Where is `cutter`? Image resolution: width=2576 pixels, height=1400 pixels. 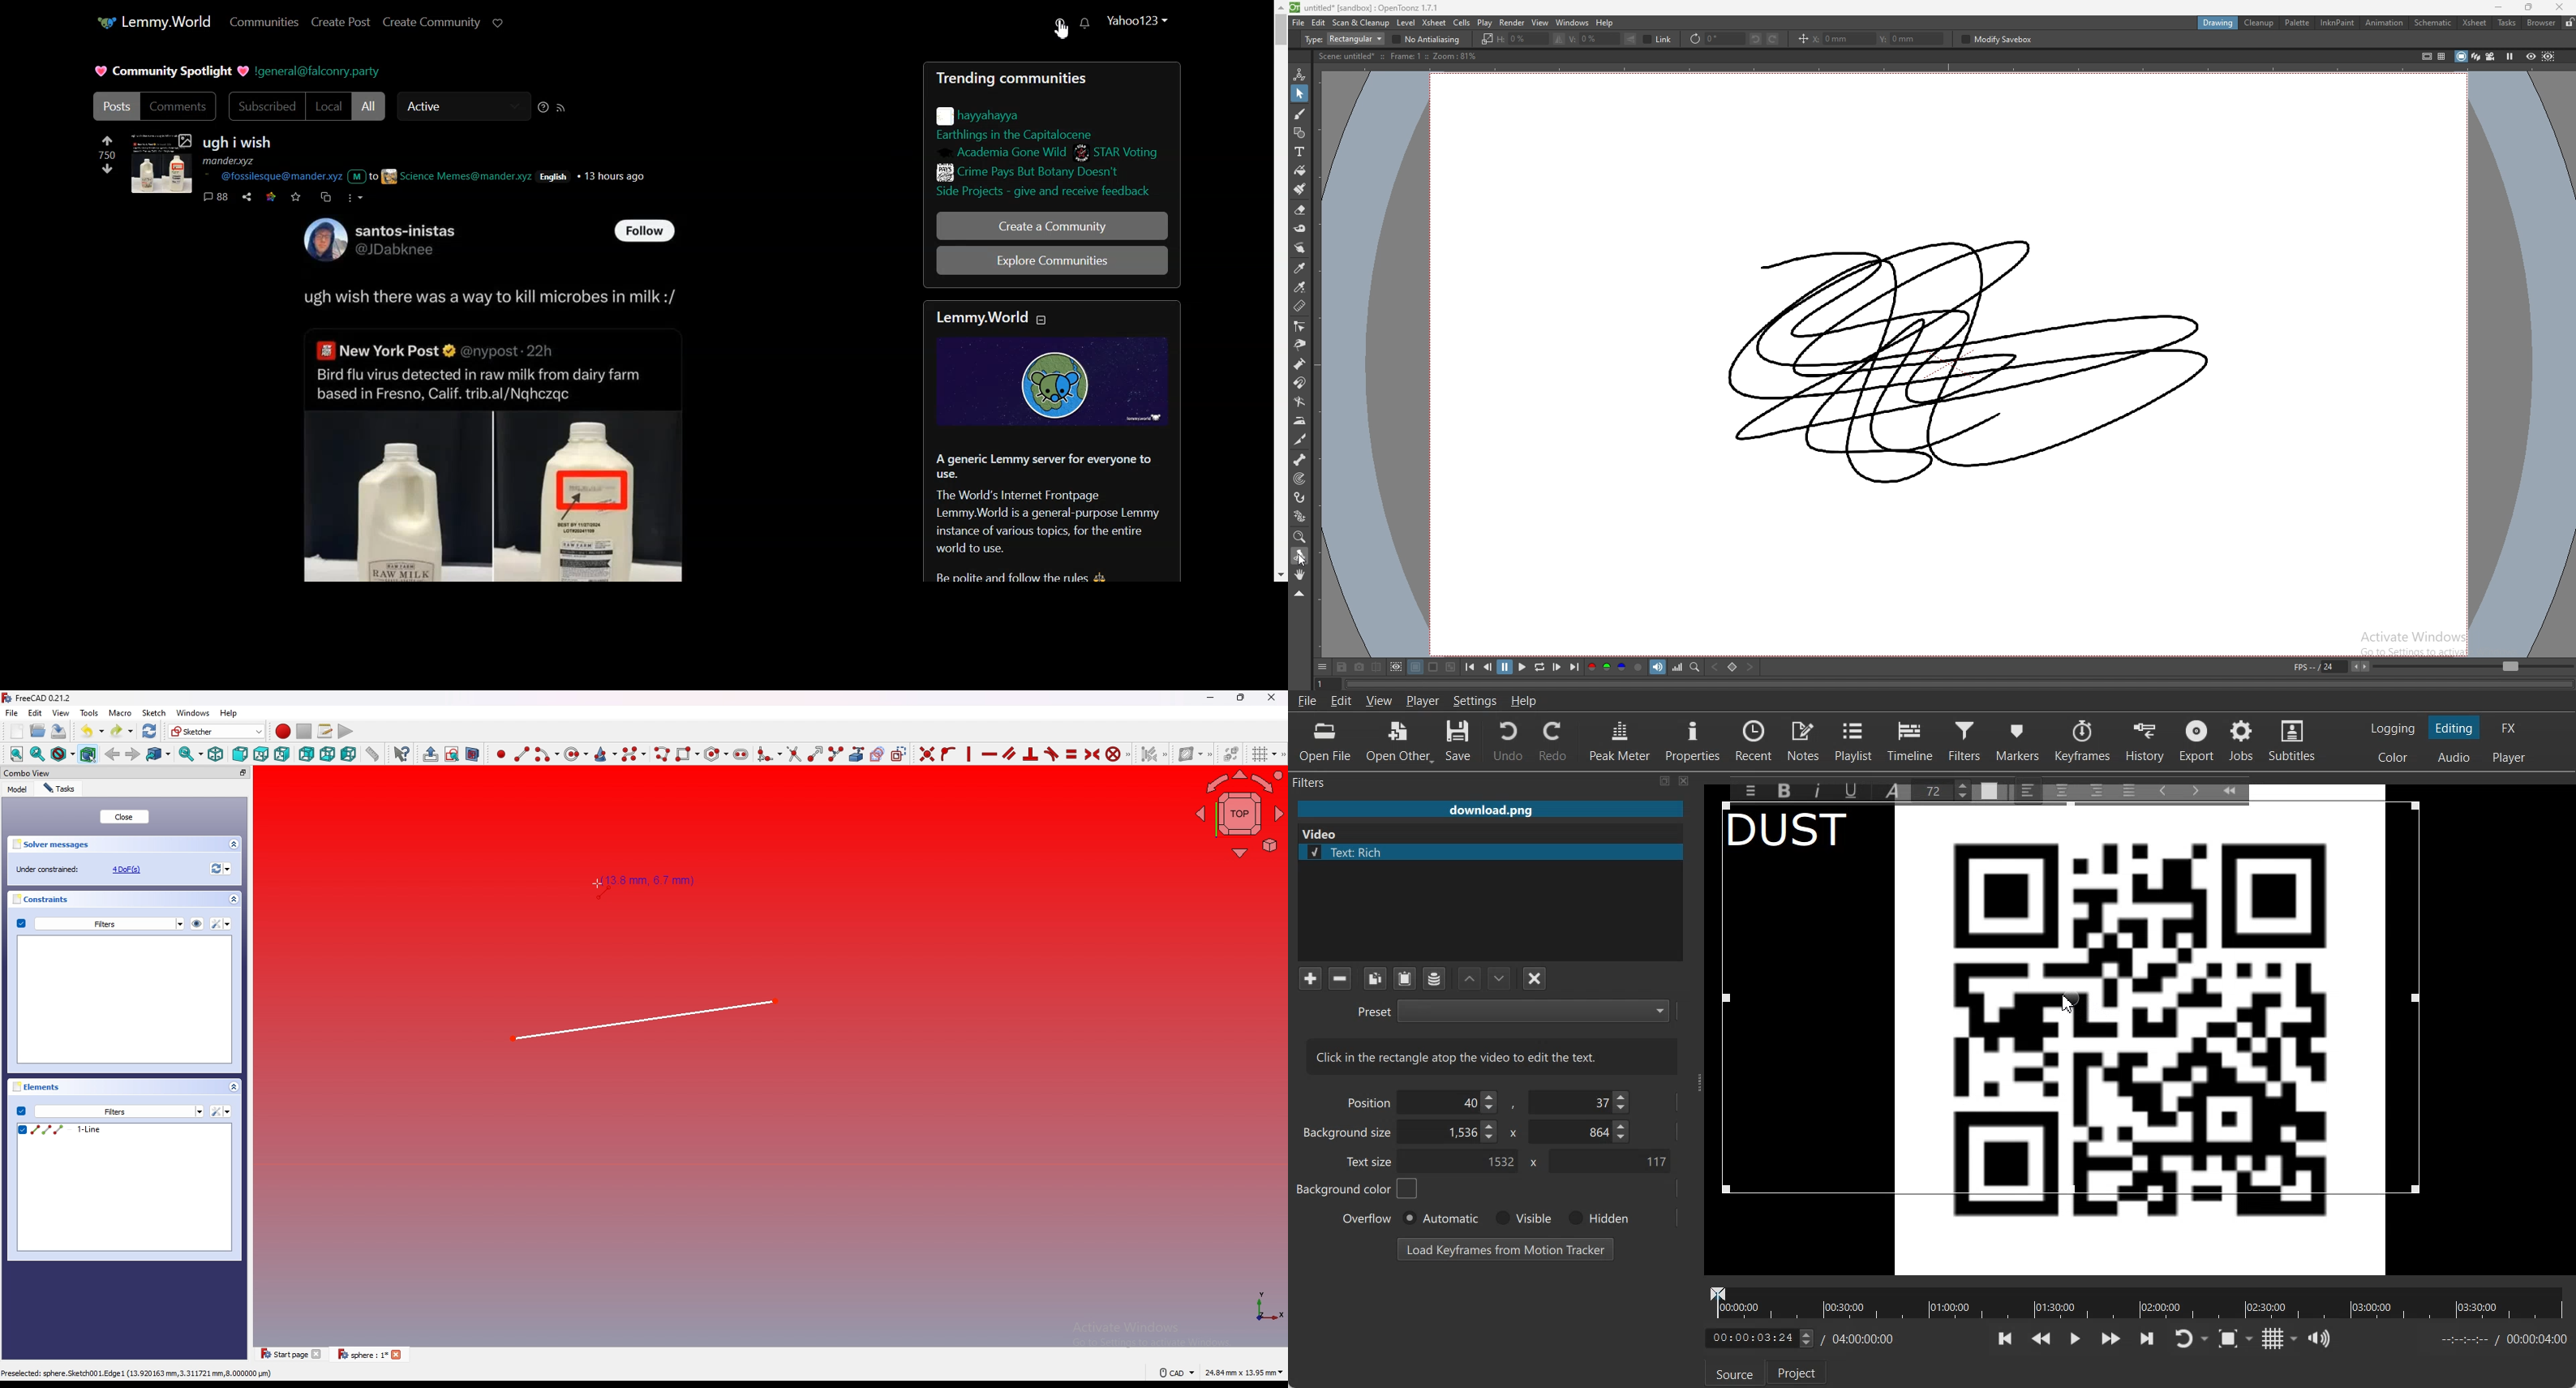 cutter is located at coordinates (1299, 440).